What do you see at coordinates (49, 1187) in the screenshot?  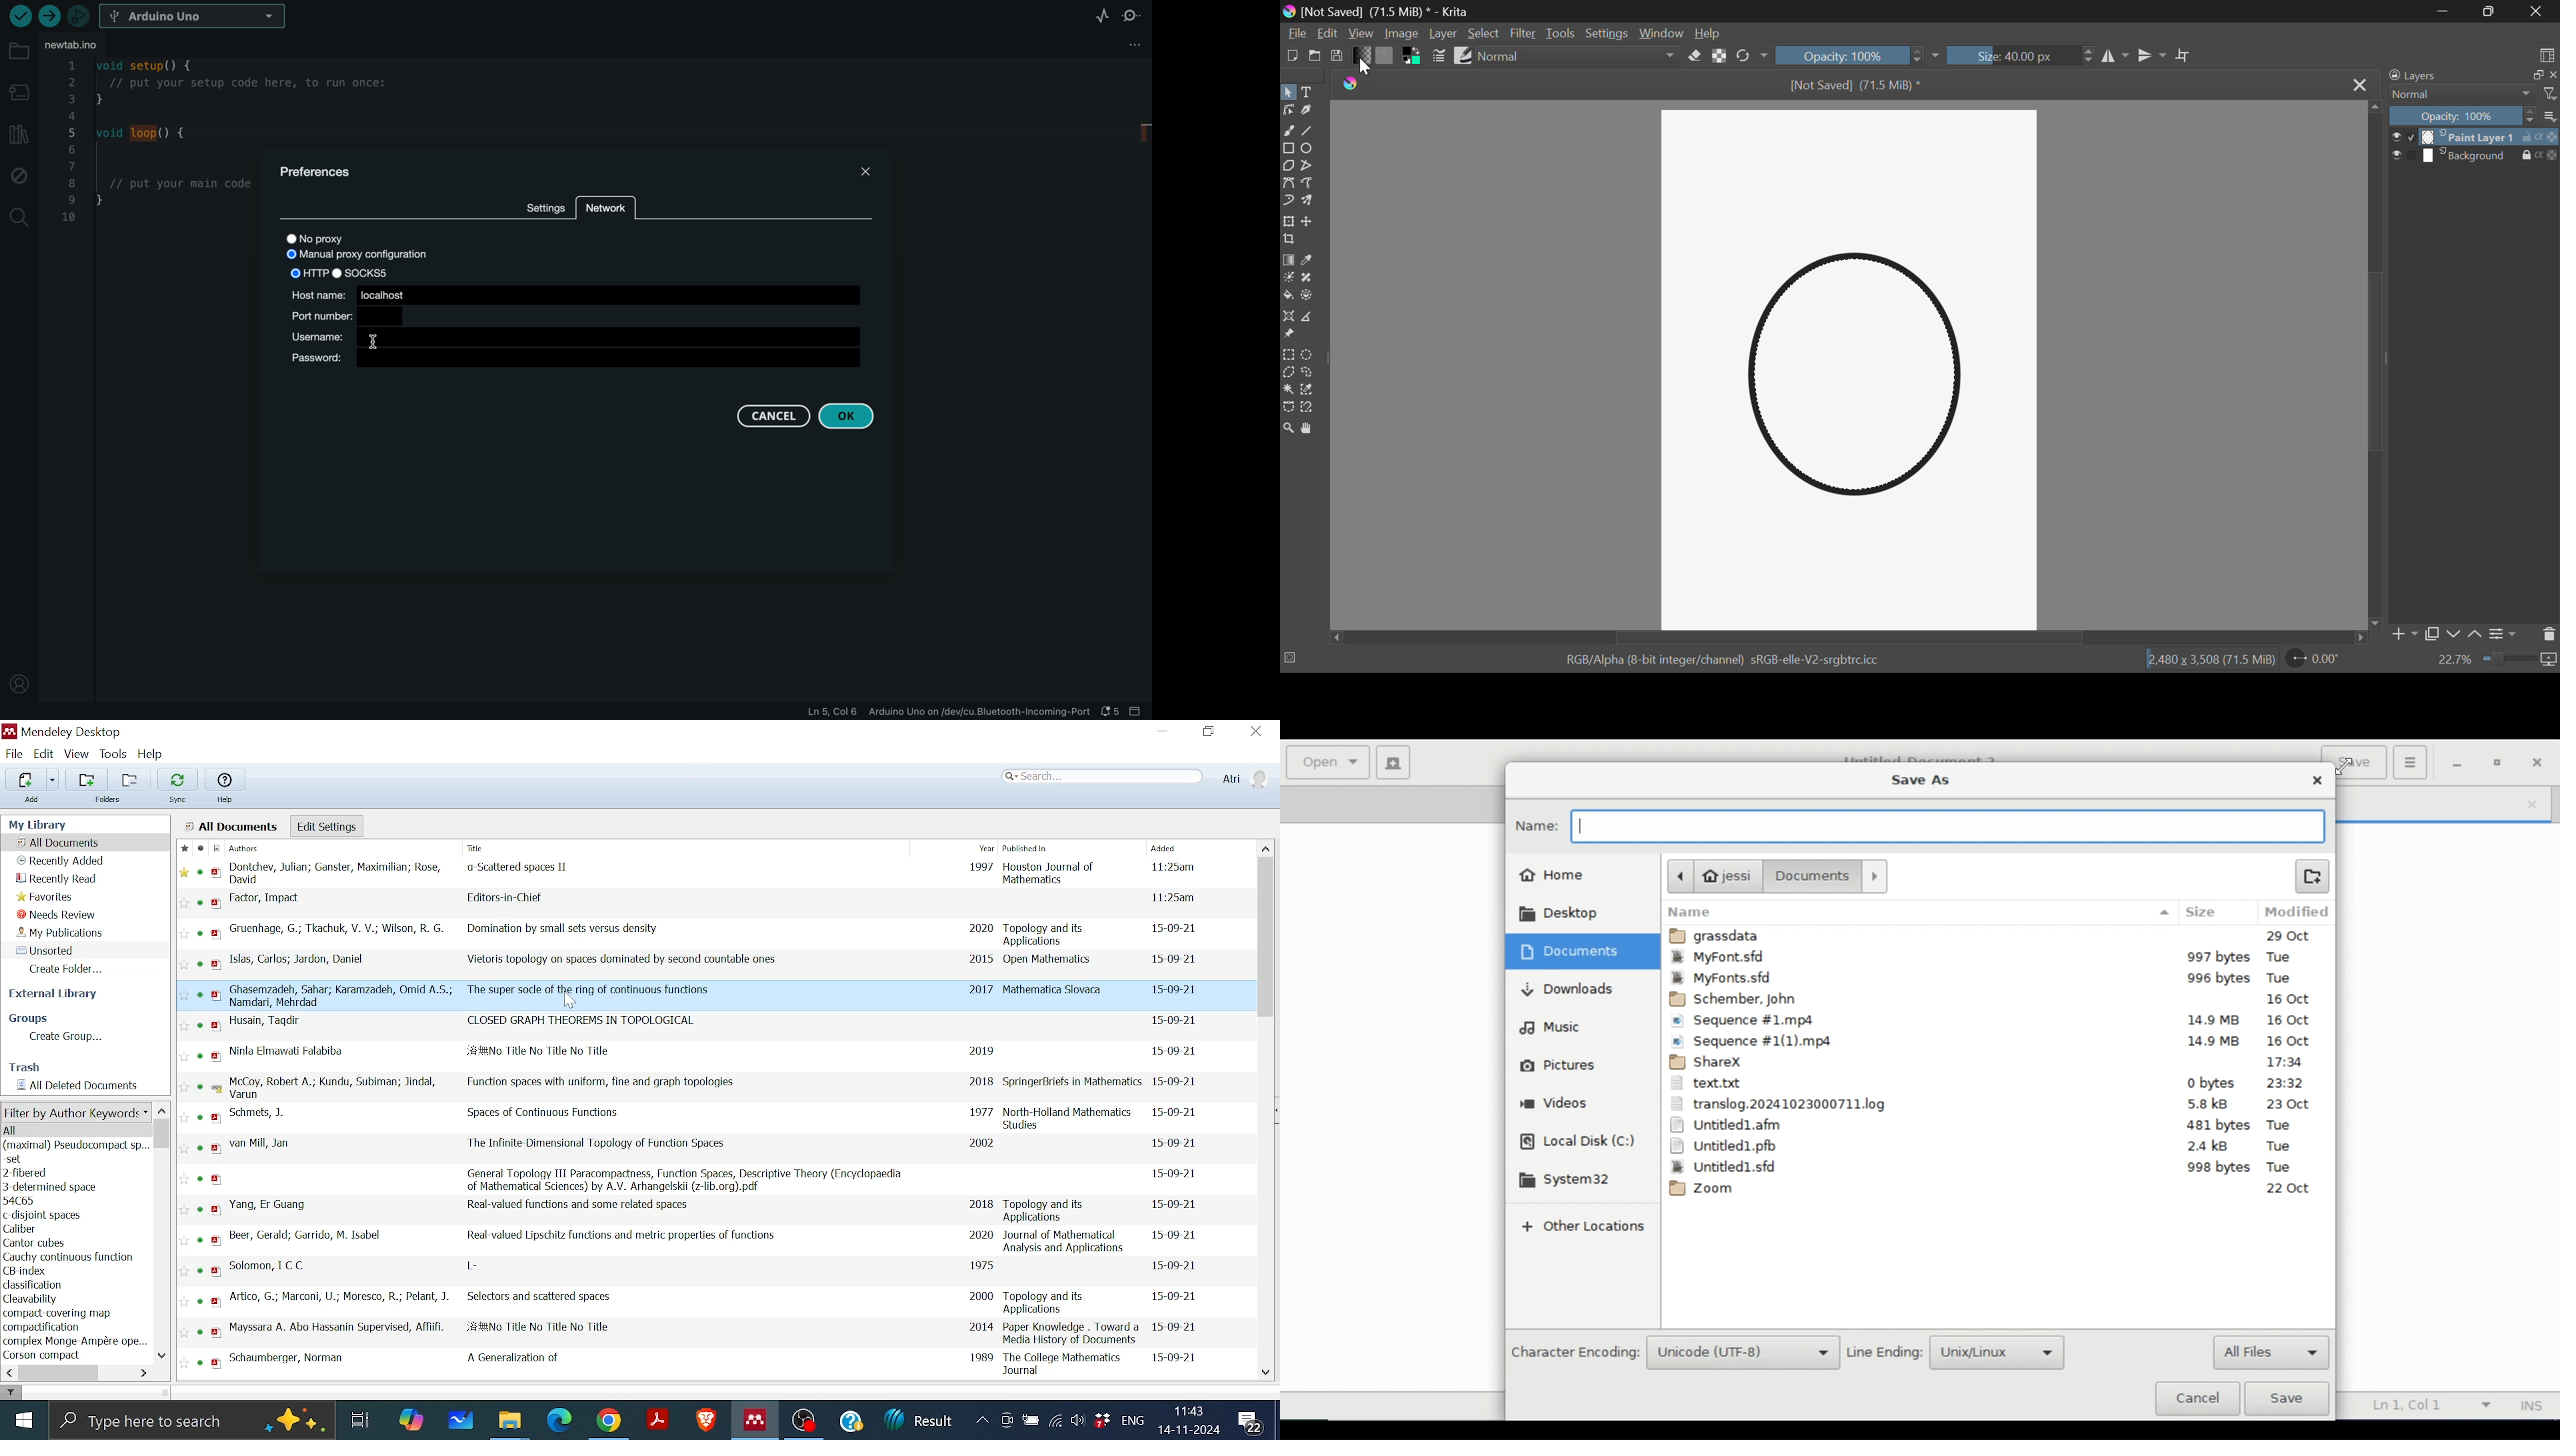 I see `3 determined space` at bounding box center [49, 1187].